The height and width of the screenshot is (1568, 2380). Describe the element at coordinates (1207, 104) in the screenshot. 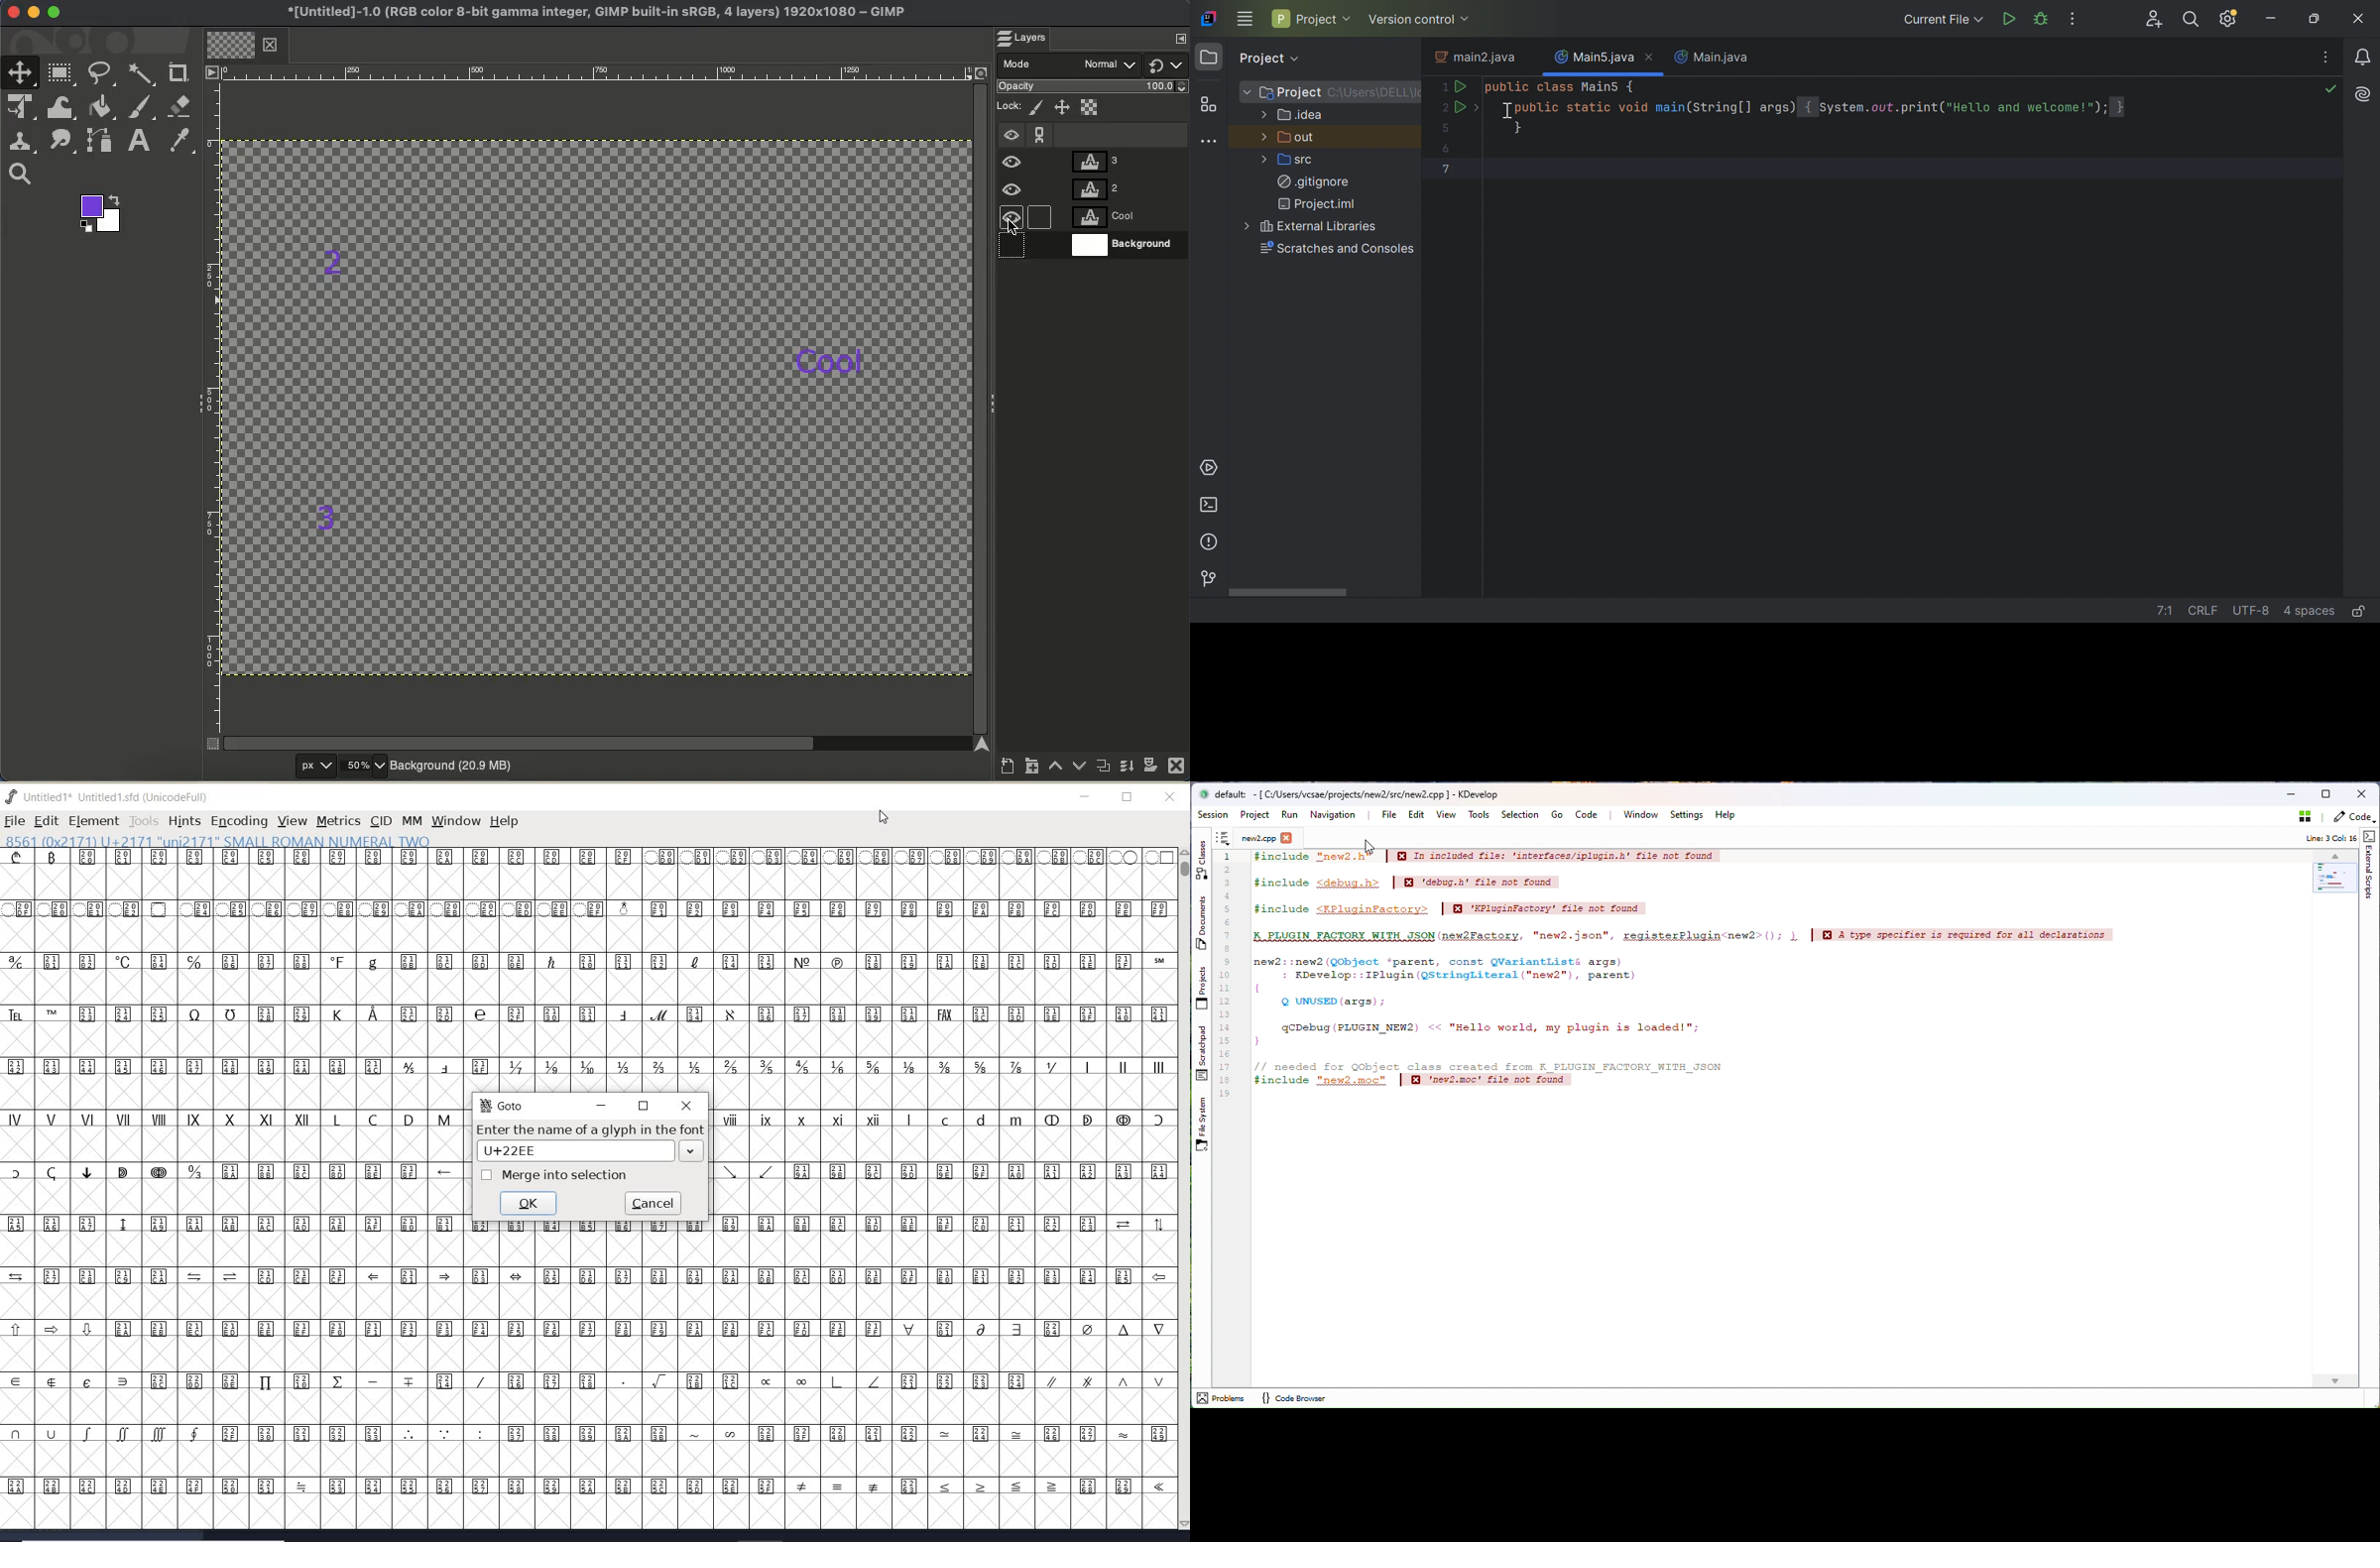

I see `Structure` at that location.